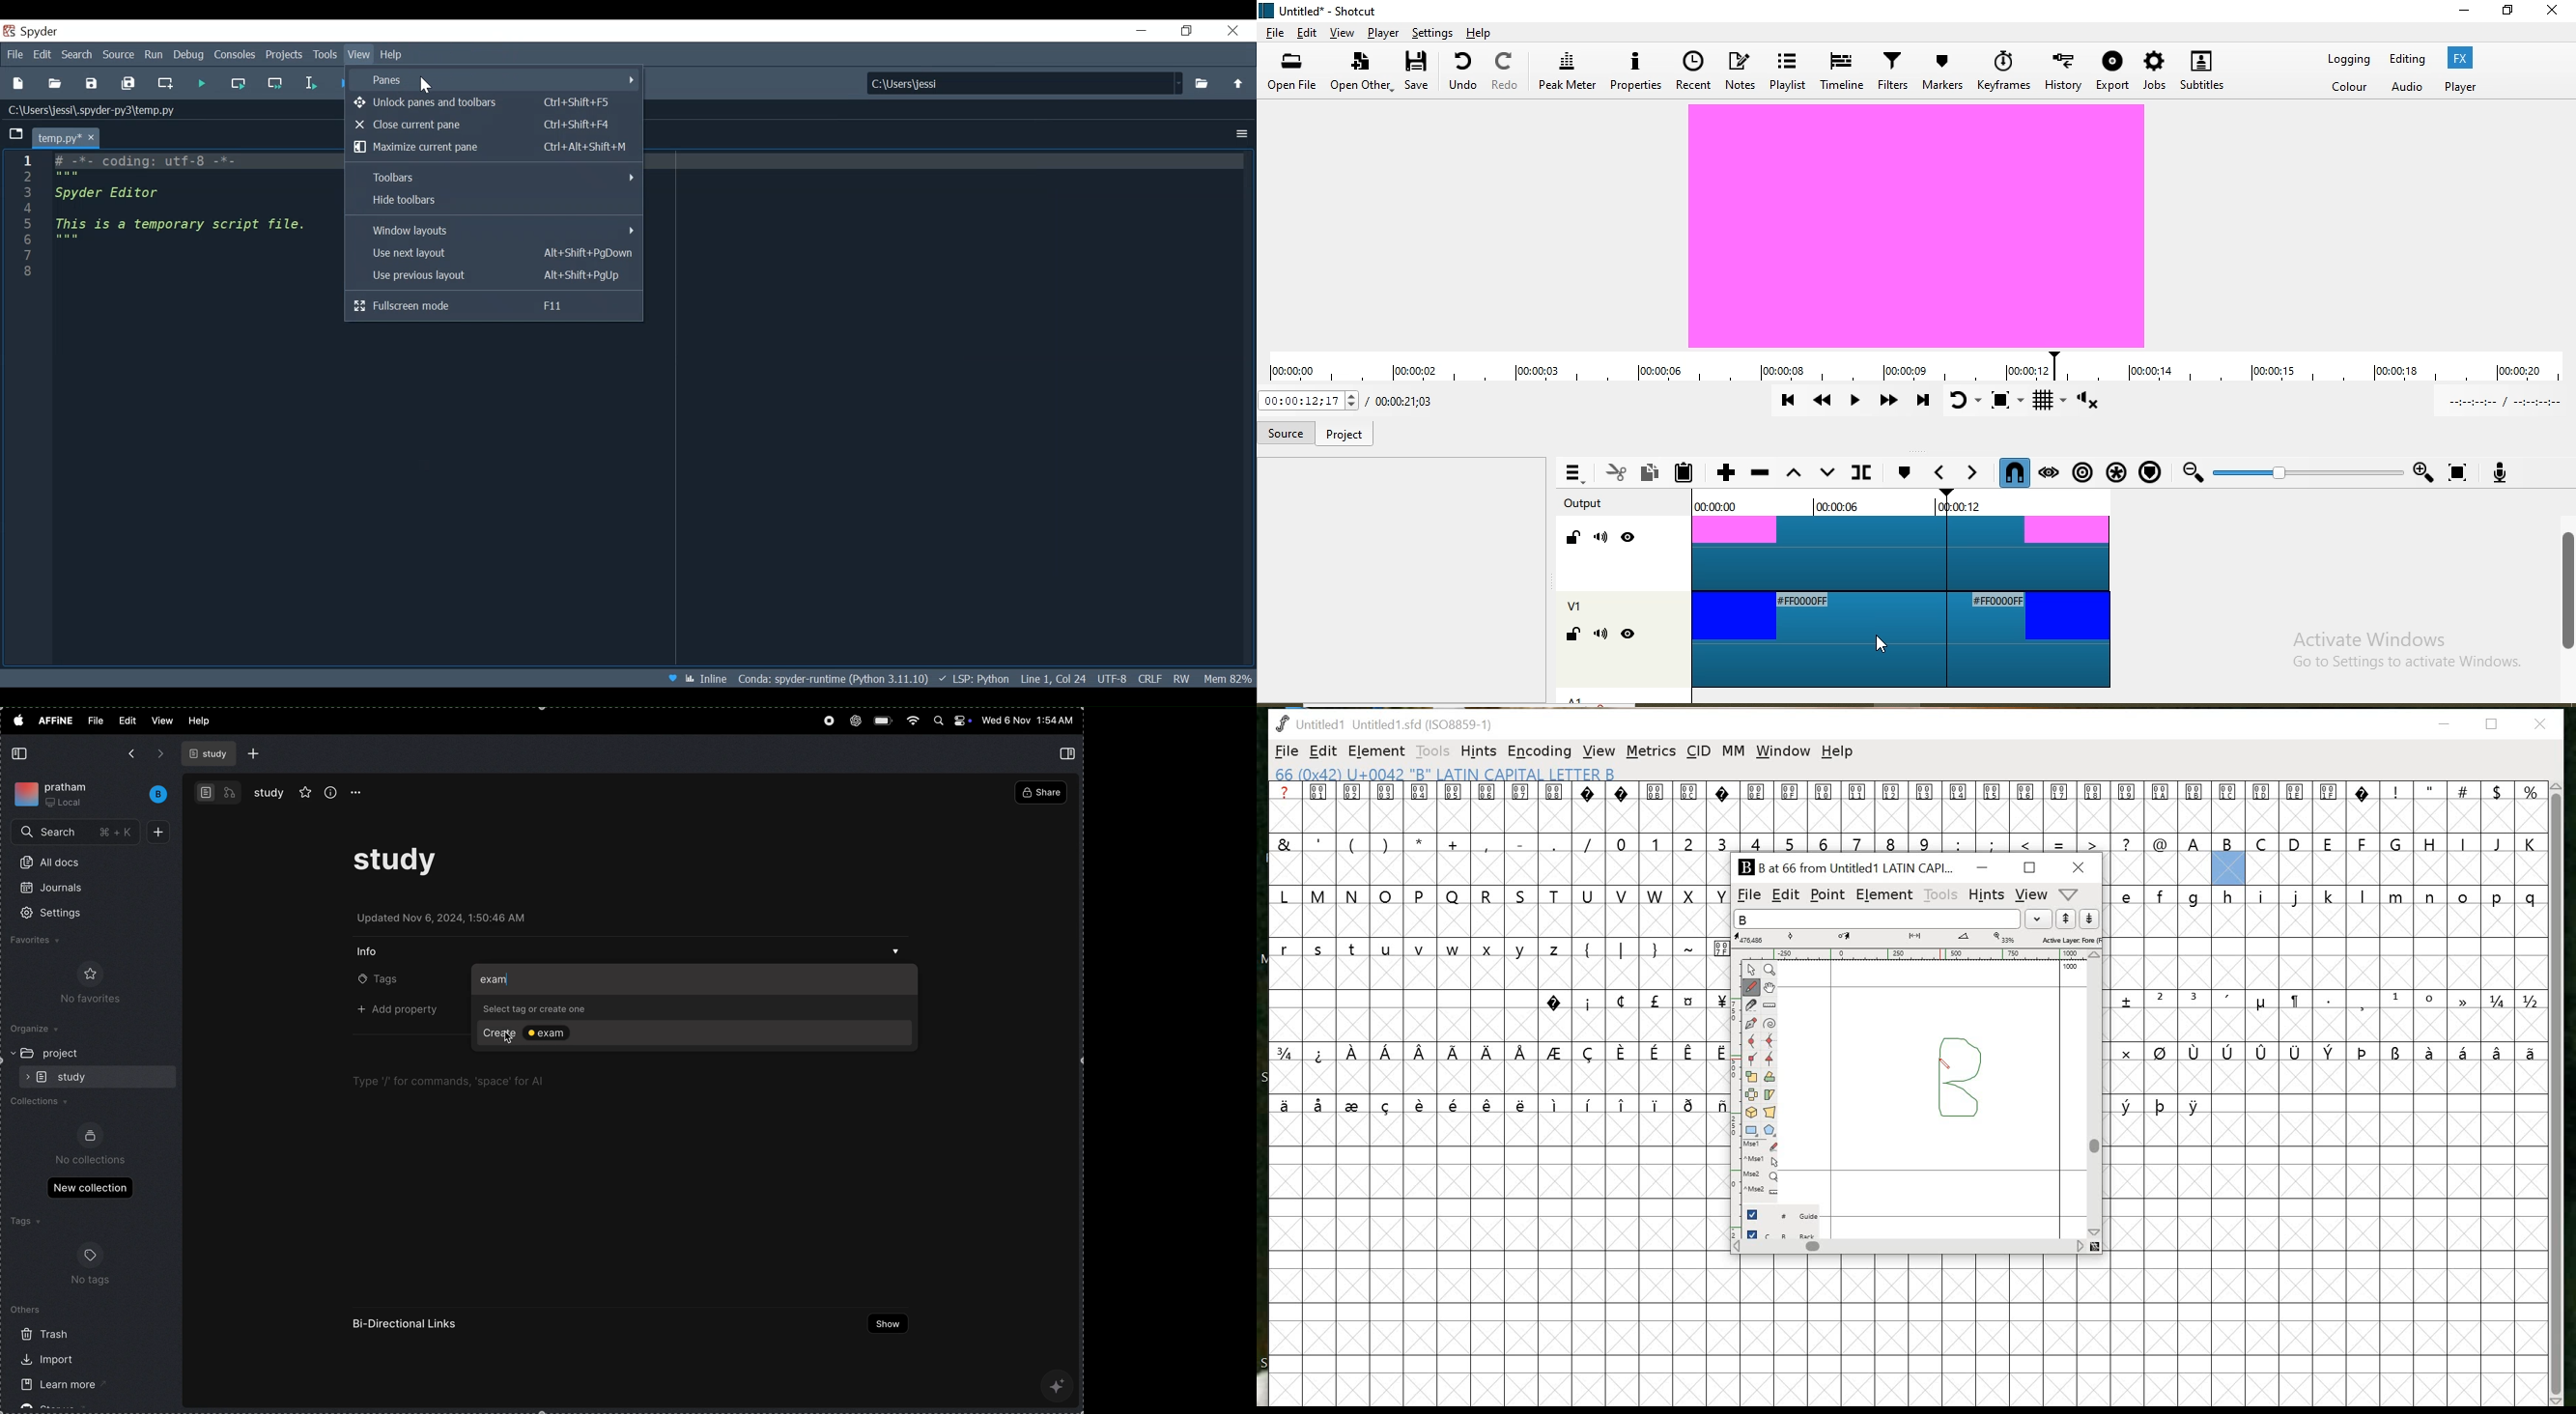 The image size is (2576, 1428). What do you see at coordinates (2061, 74) in the screenshot?
I see `History` at bounding box center [2061, 74].